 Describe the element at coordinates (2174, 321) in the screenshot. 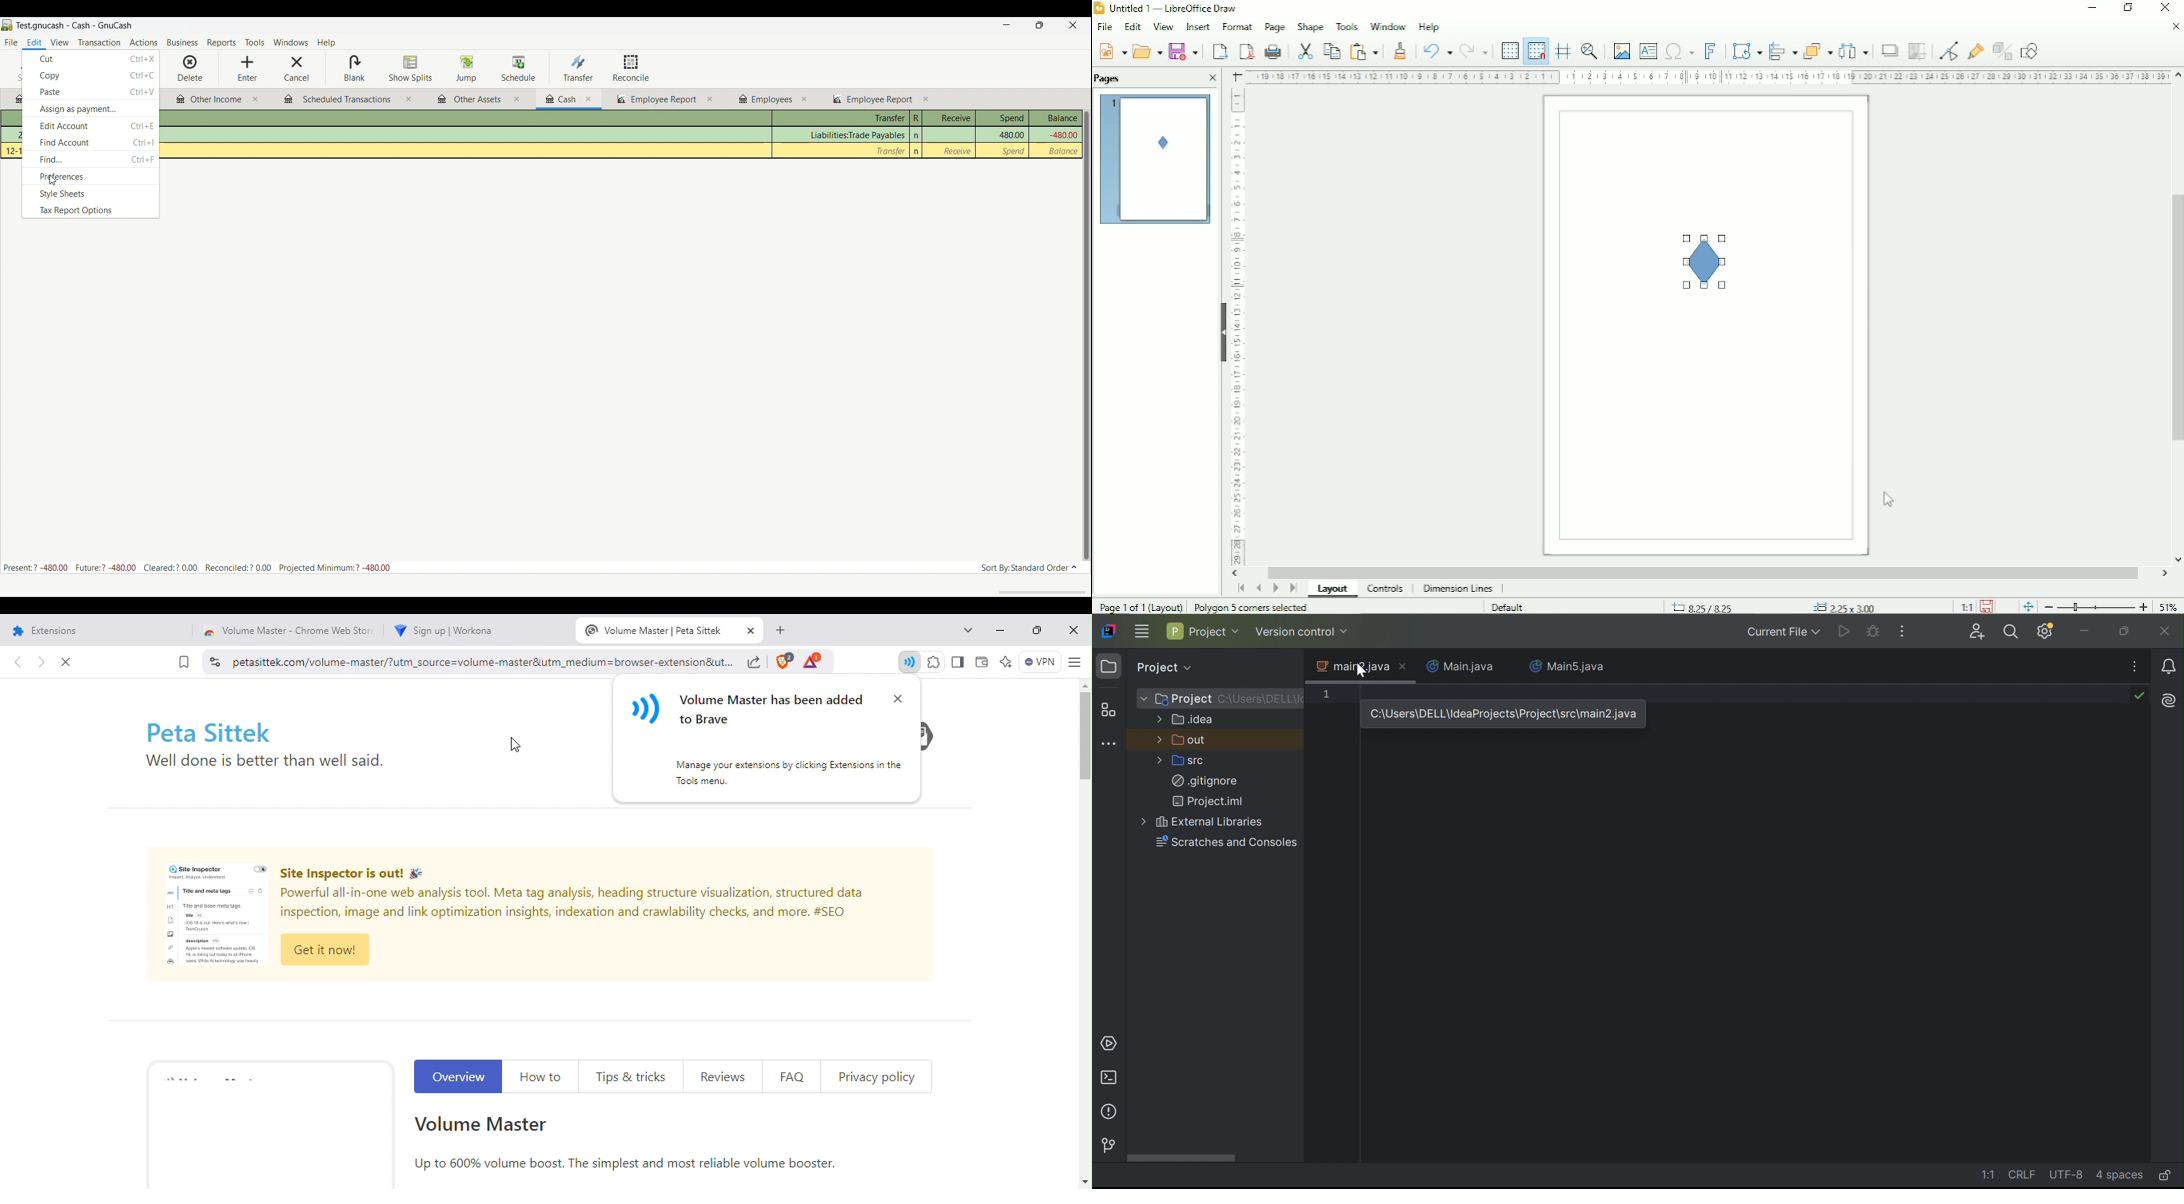

I see `Vertical scrollbar` at that location.